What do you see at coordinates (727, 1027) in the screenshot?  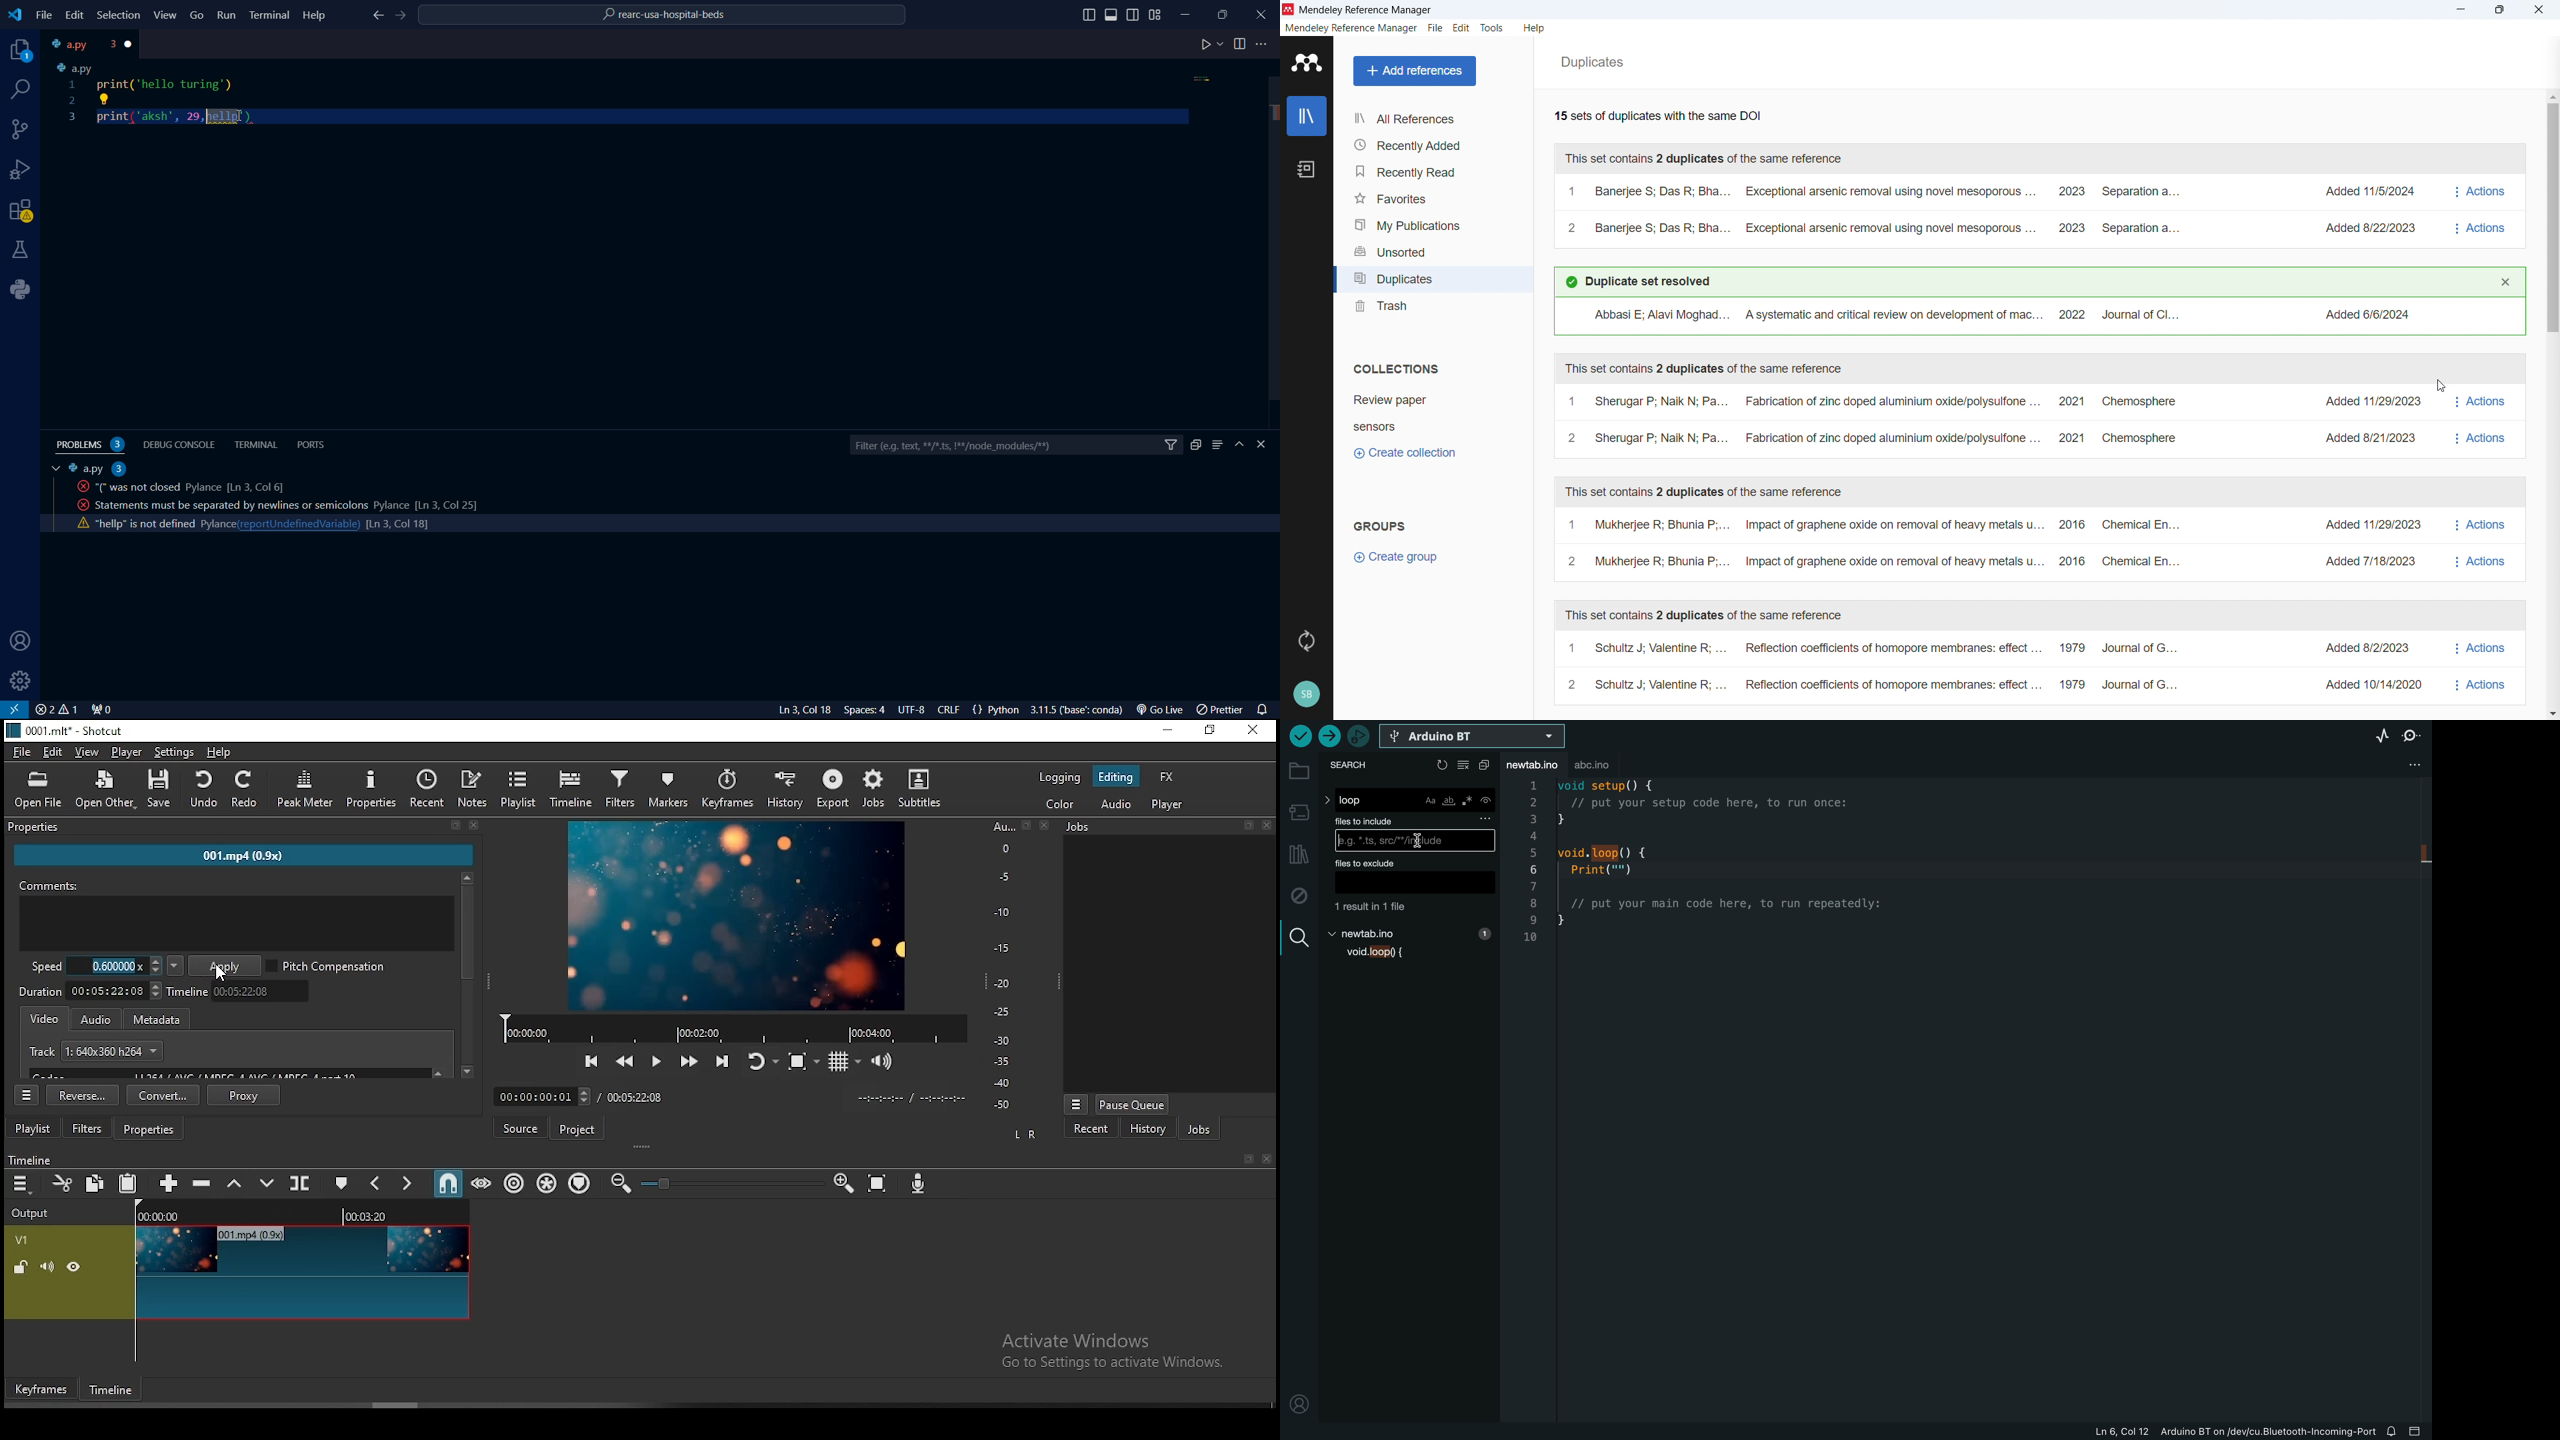 I see `playback time` at bounding box center [727, 1027].